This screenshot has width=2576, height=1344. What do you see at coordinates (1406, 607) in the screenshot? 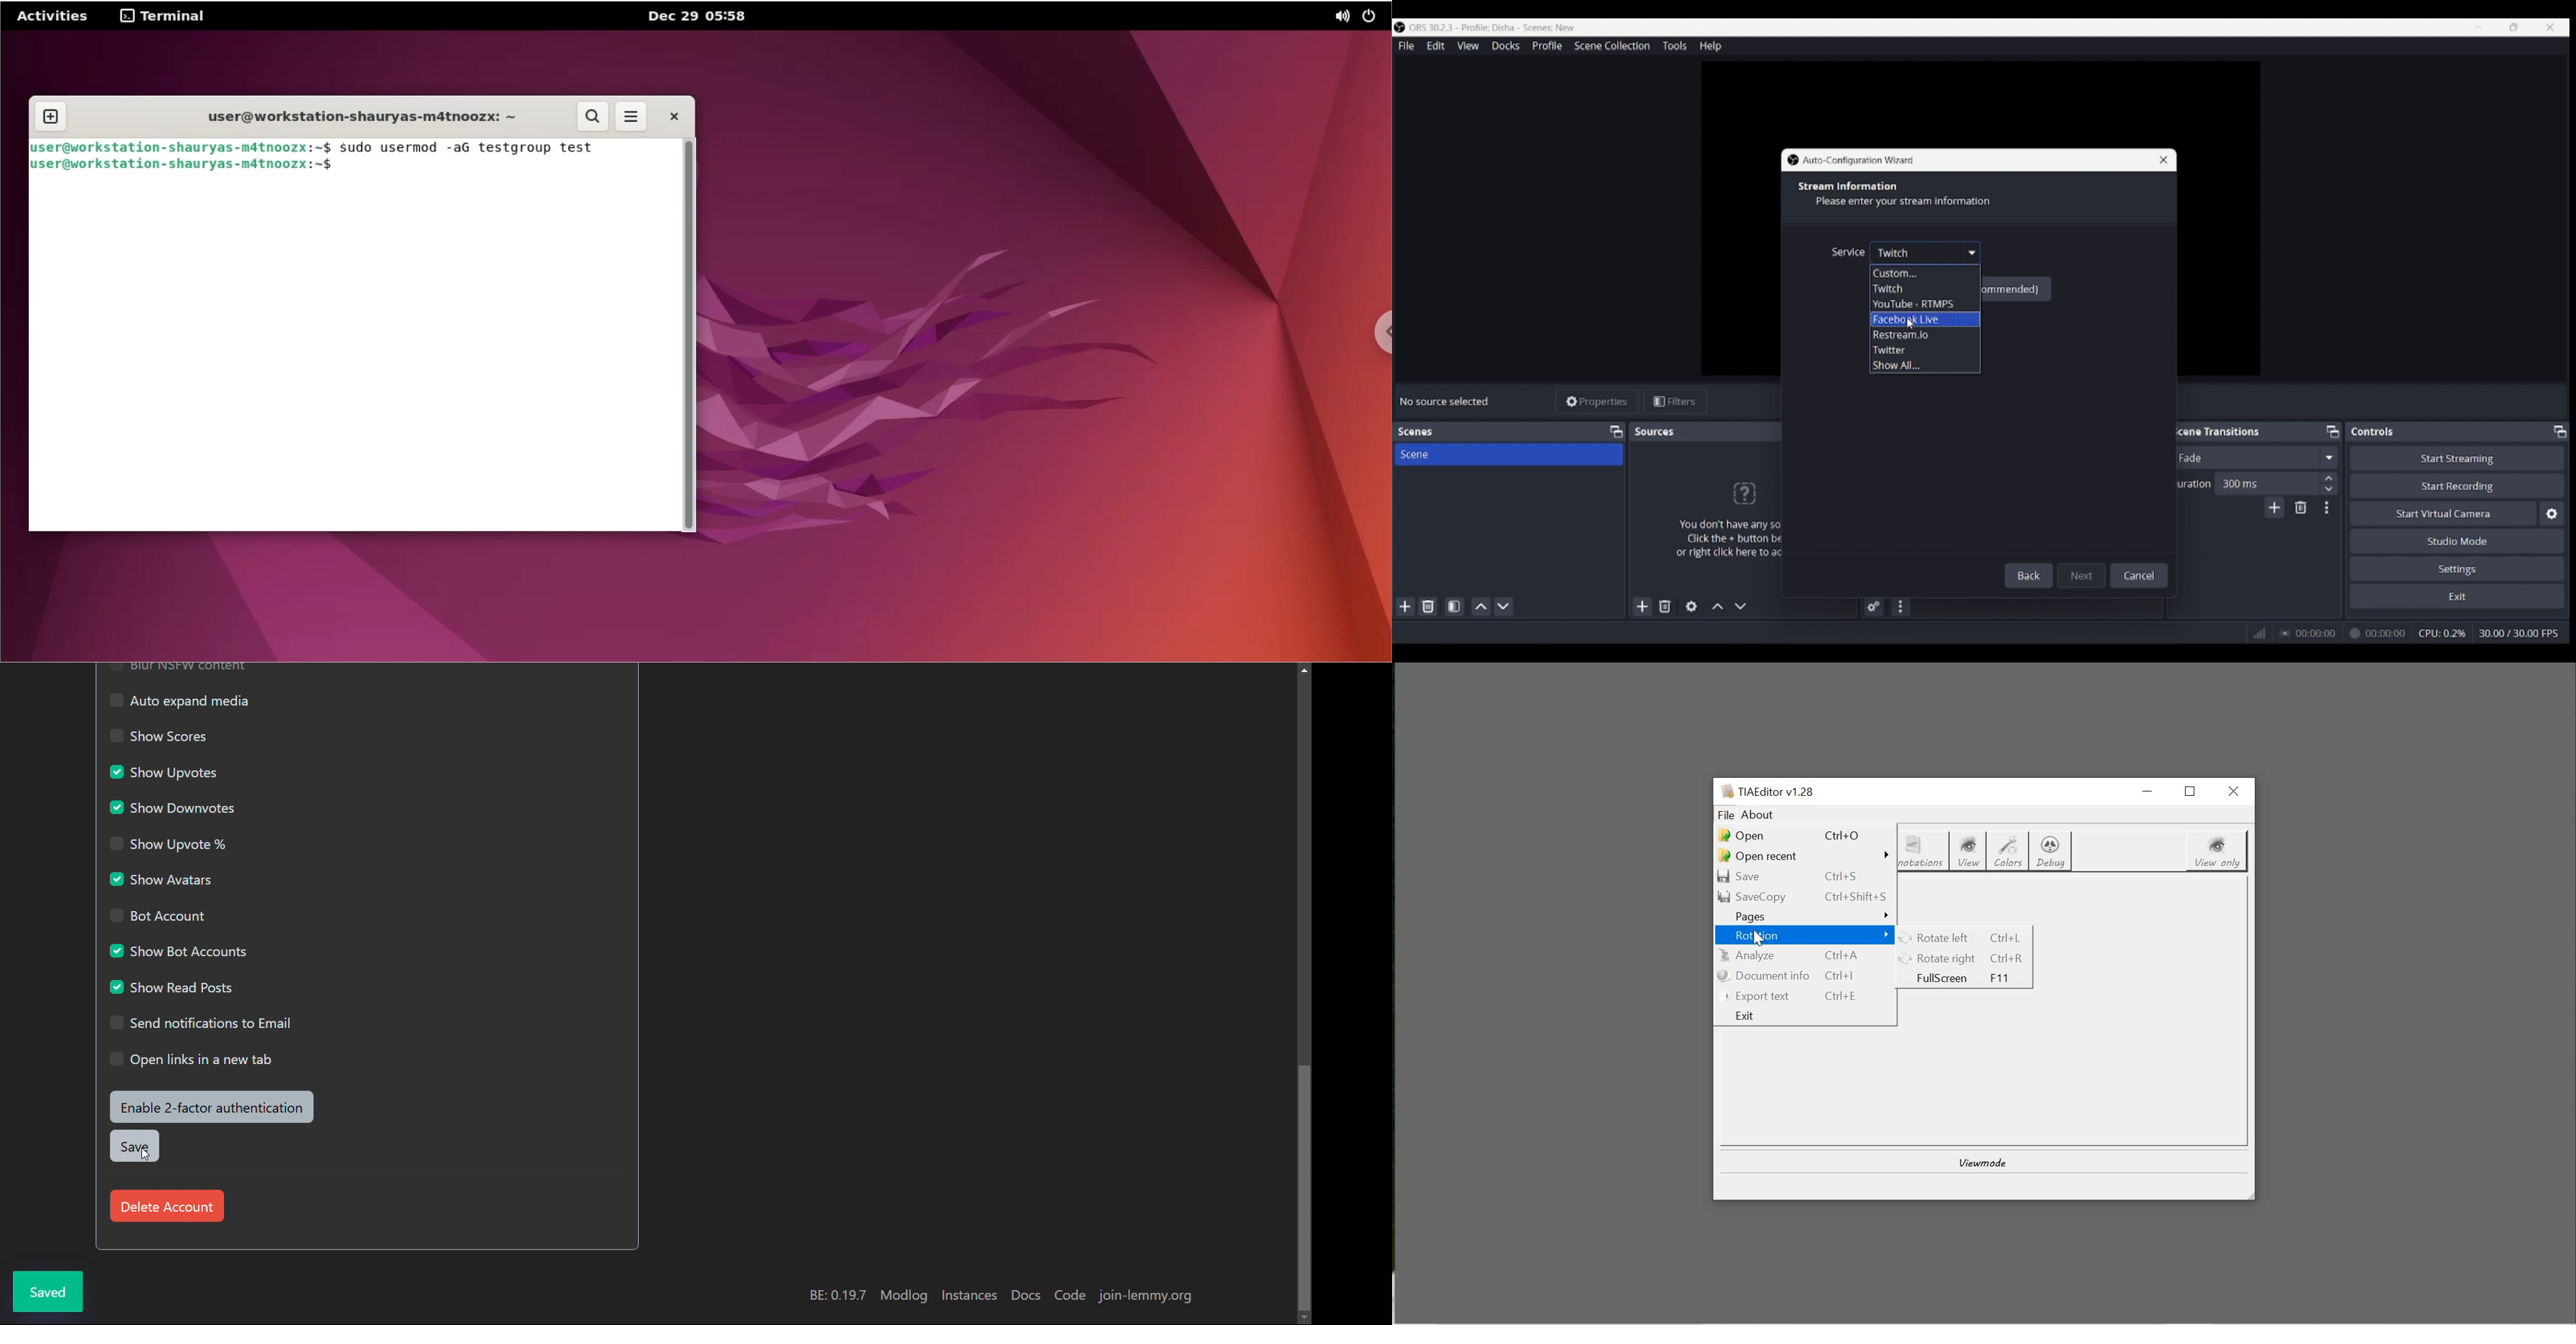
I see `Add scene` at bounding box center [1406, 607].